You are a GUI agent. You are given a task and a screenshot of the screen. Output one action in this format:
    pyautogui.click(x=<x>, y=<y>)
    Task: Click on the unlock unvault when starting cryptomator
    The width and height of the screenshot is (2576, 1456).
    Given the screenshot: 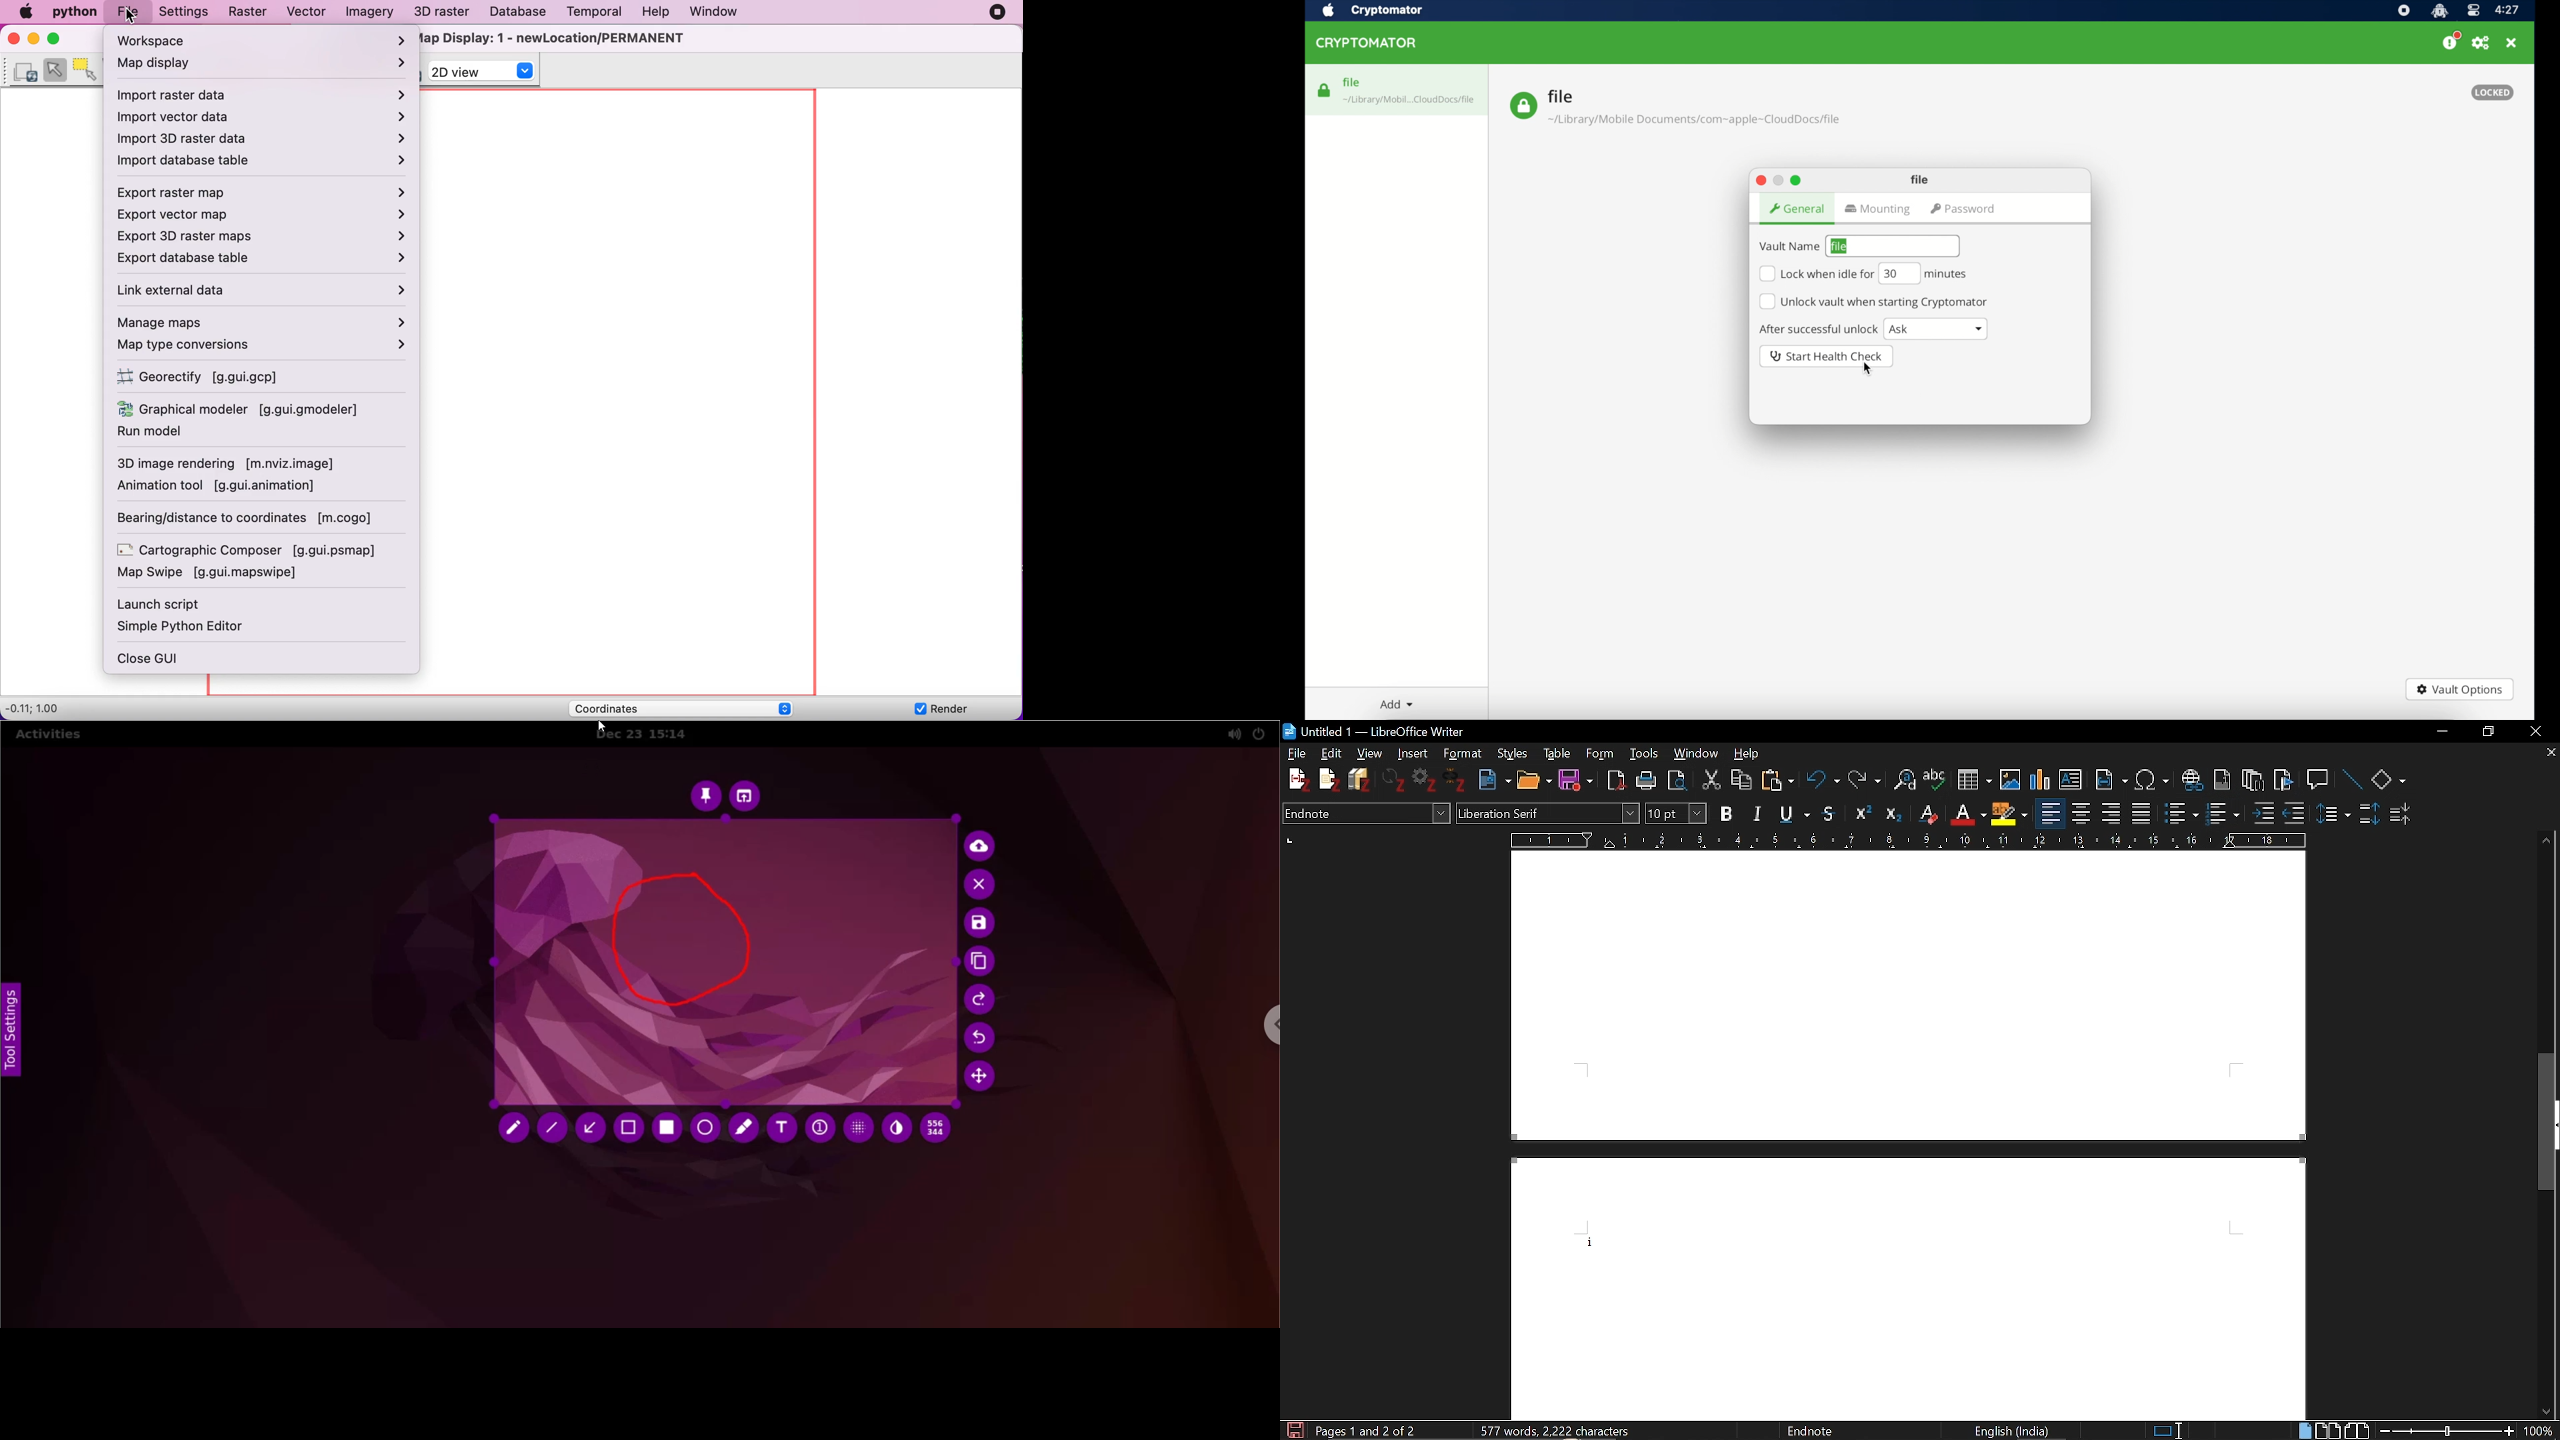 What is the action you would take?
    pyautogui.click(x=1875, y=301)
    